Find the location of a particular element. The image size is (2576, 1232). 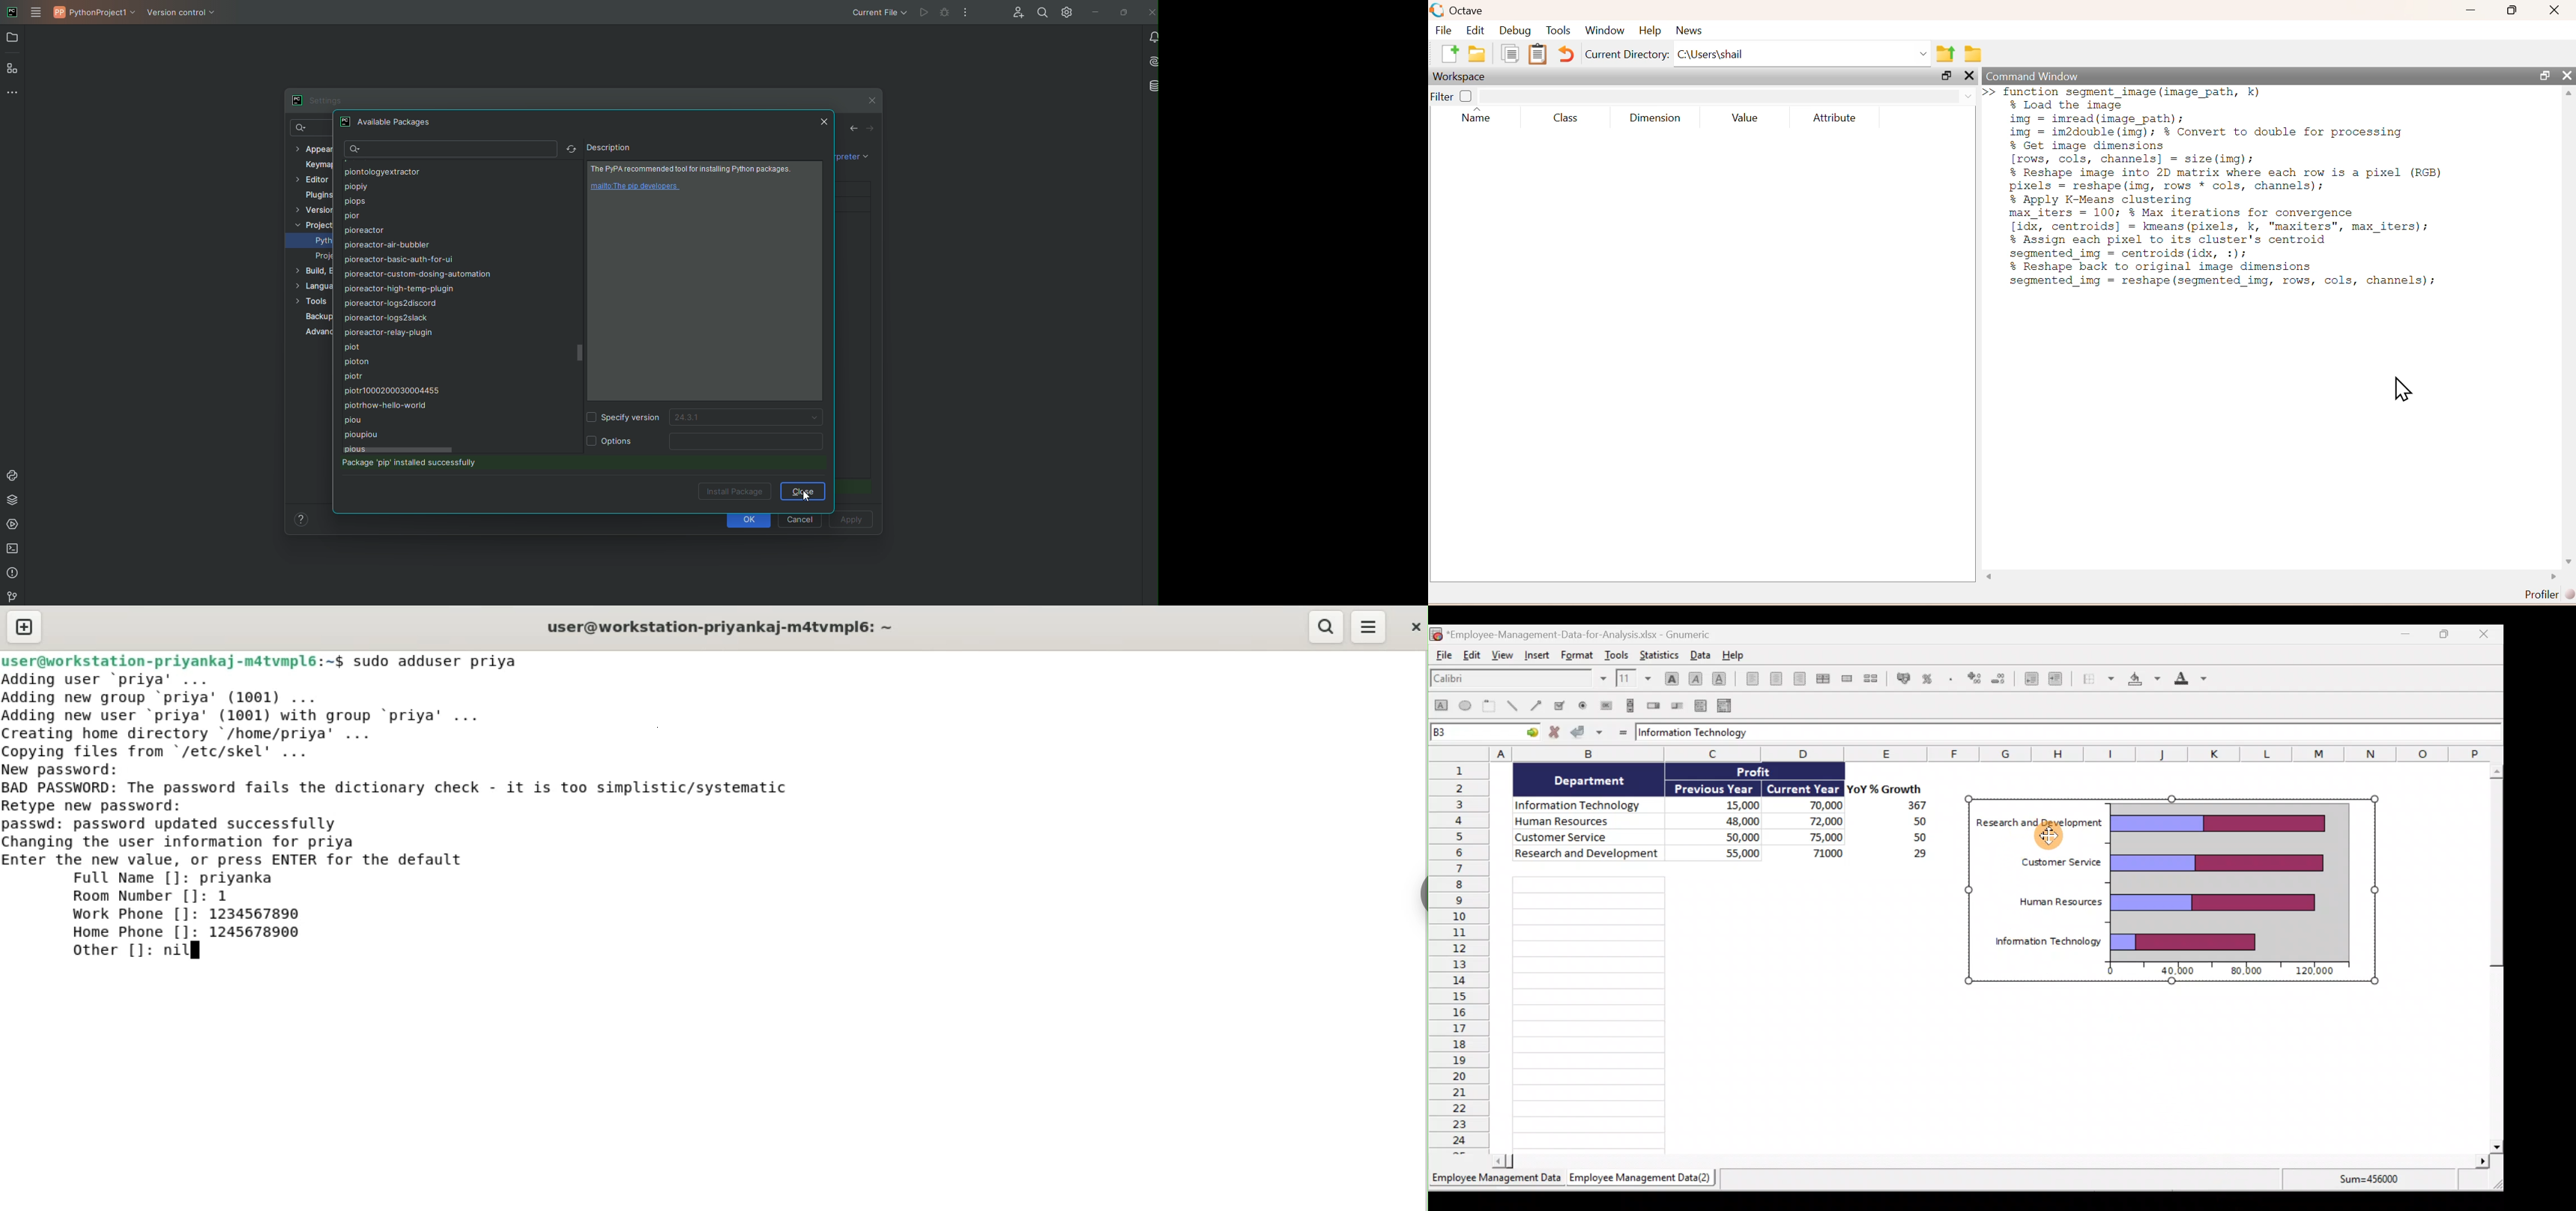

Settings is located at coordinates (315, 100).